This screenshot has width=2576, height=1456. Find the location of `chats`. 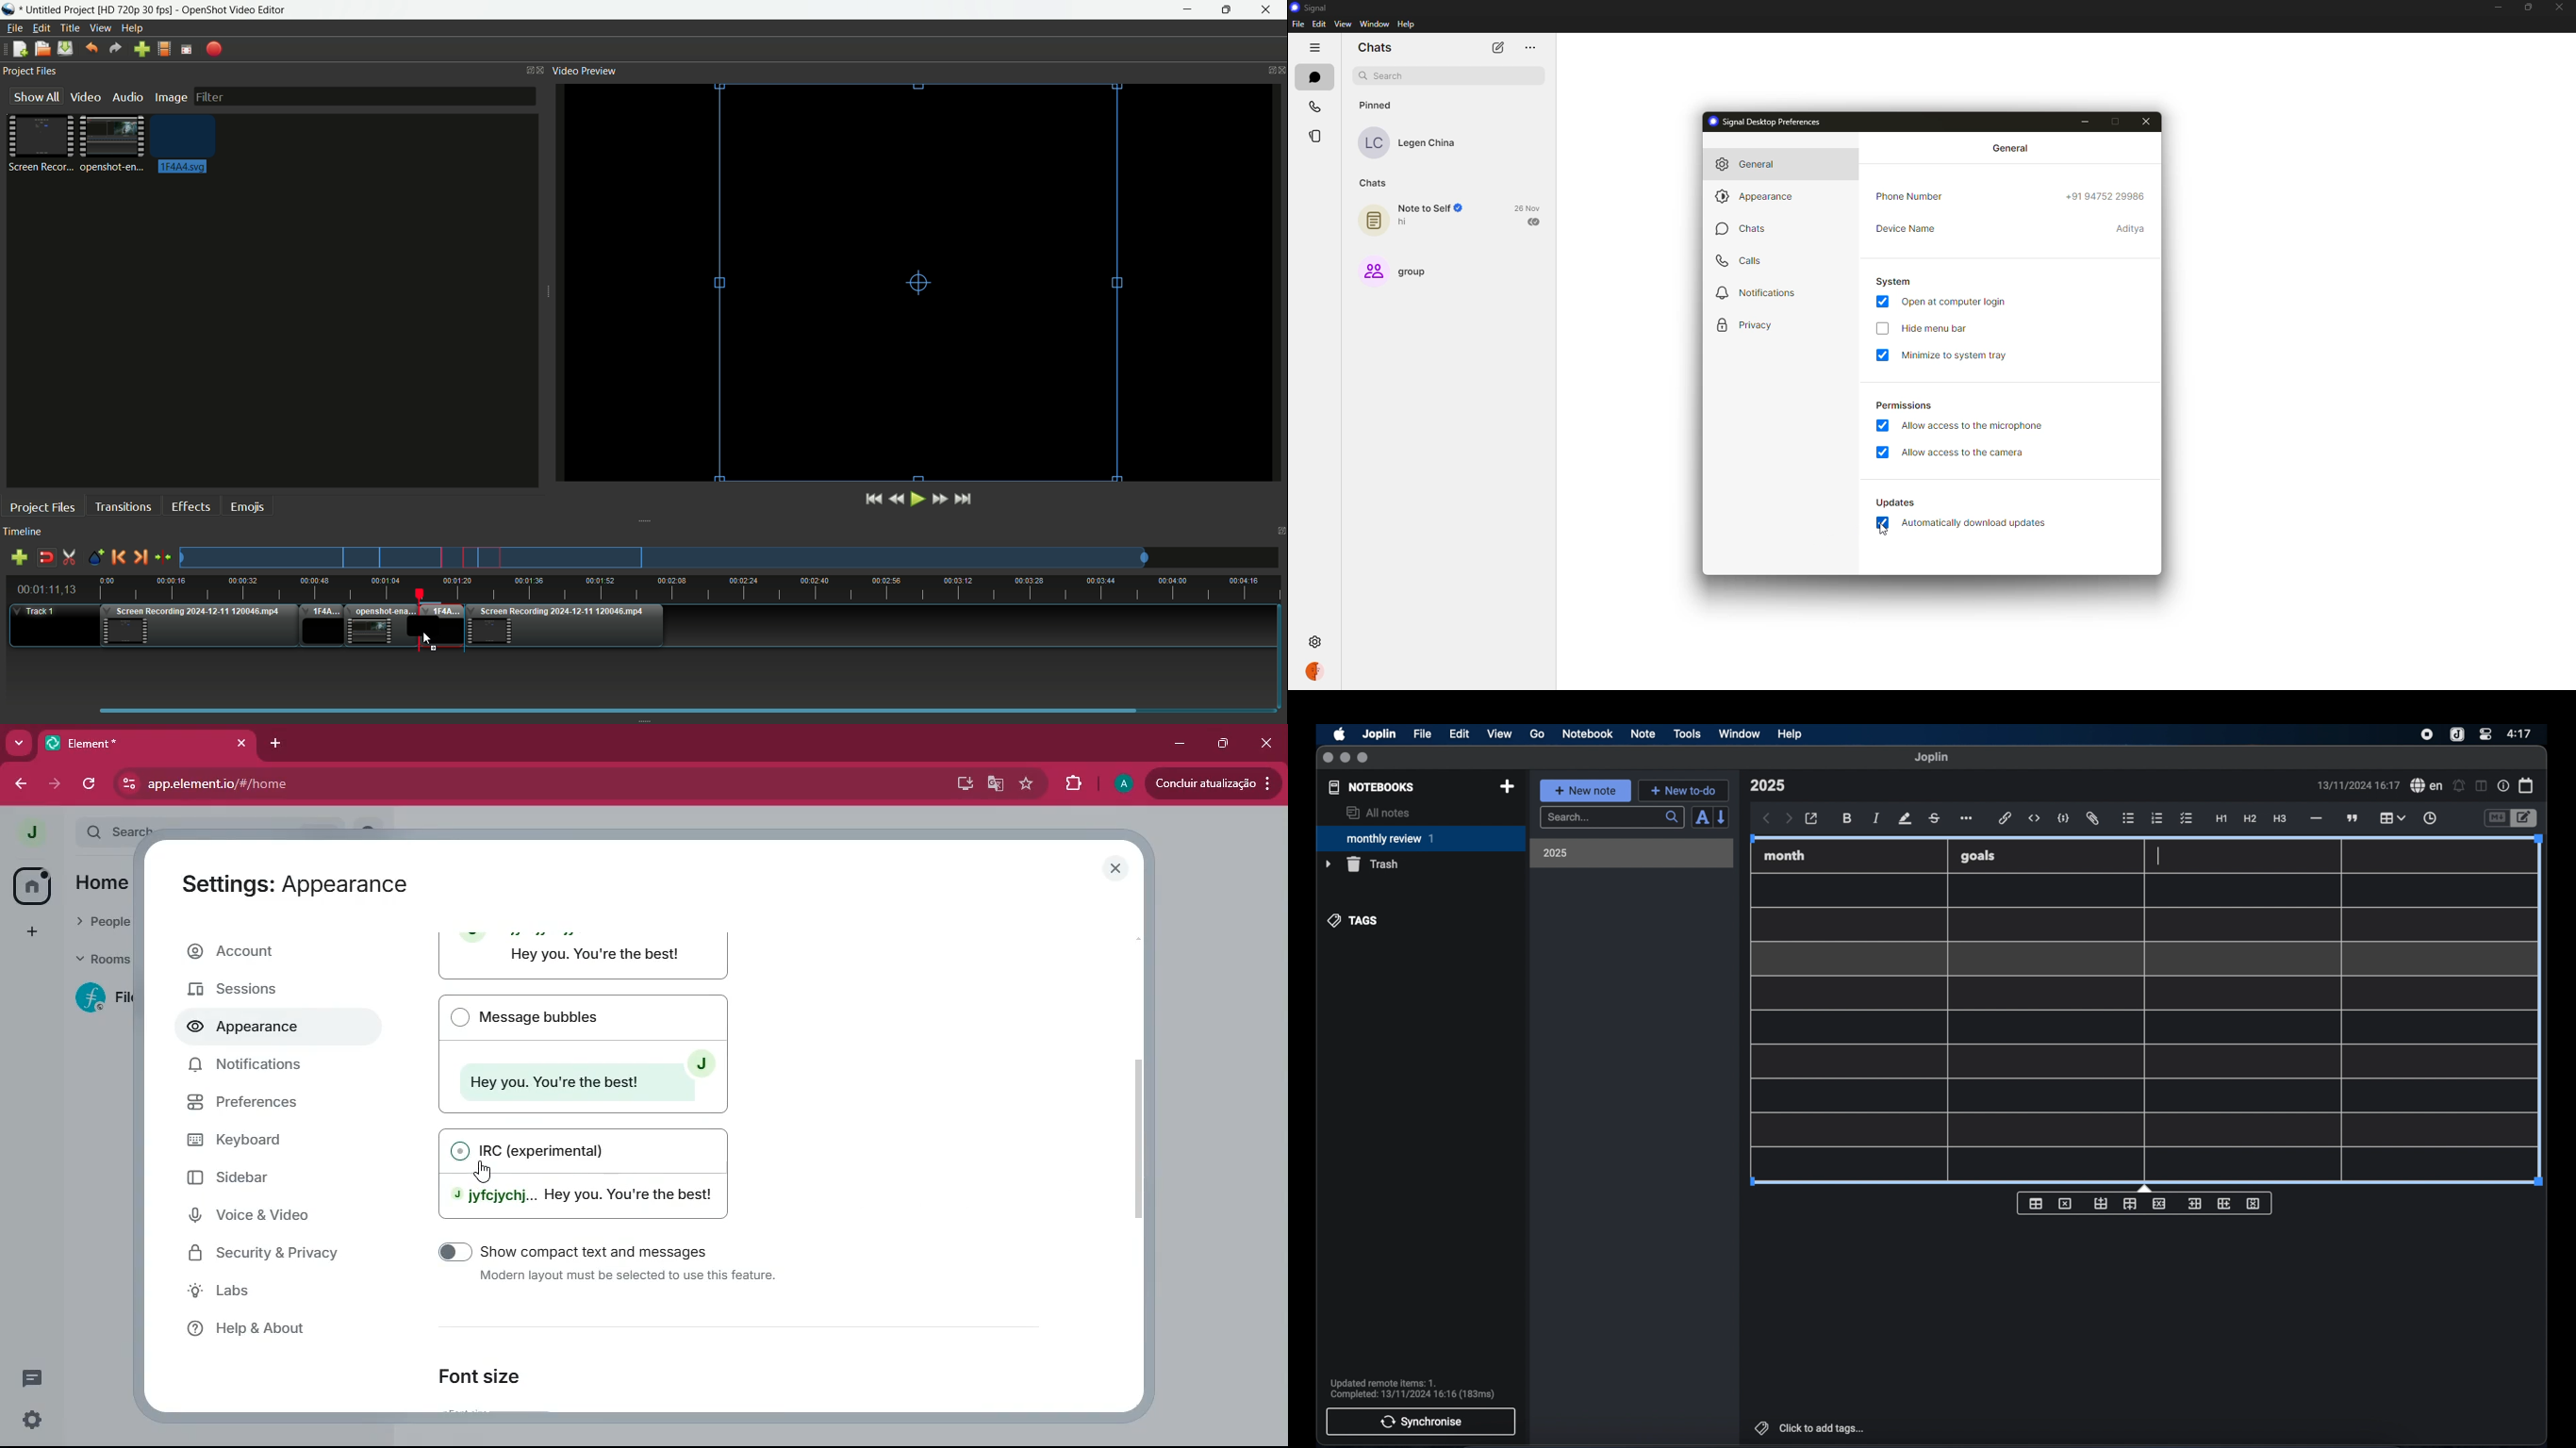

chats is located at coordinates (1376, 48).